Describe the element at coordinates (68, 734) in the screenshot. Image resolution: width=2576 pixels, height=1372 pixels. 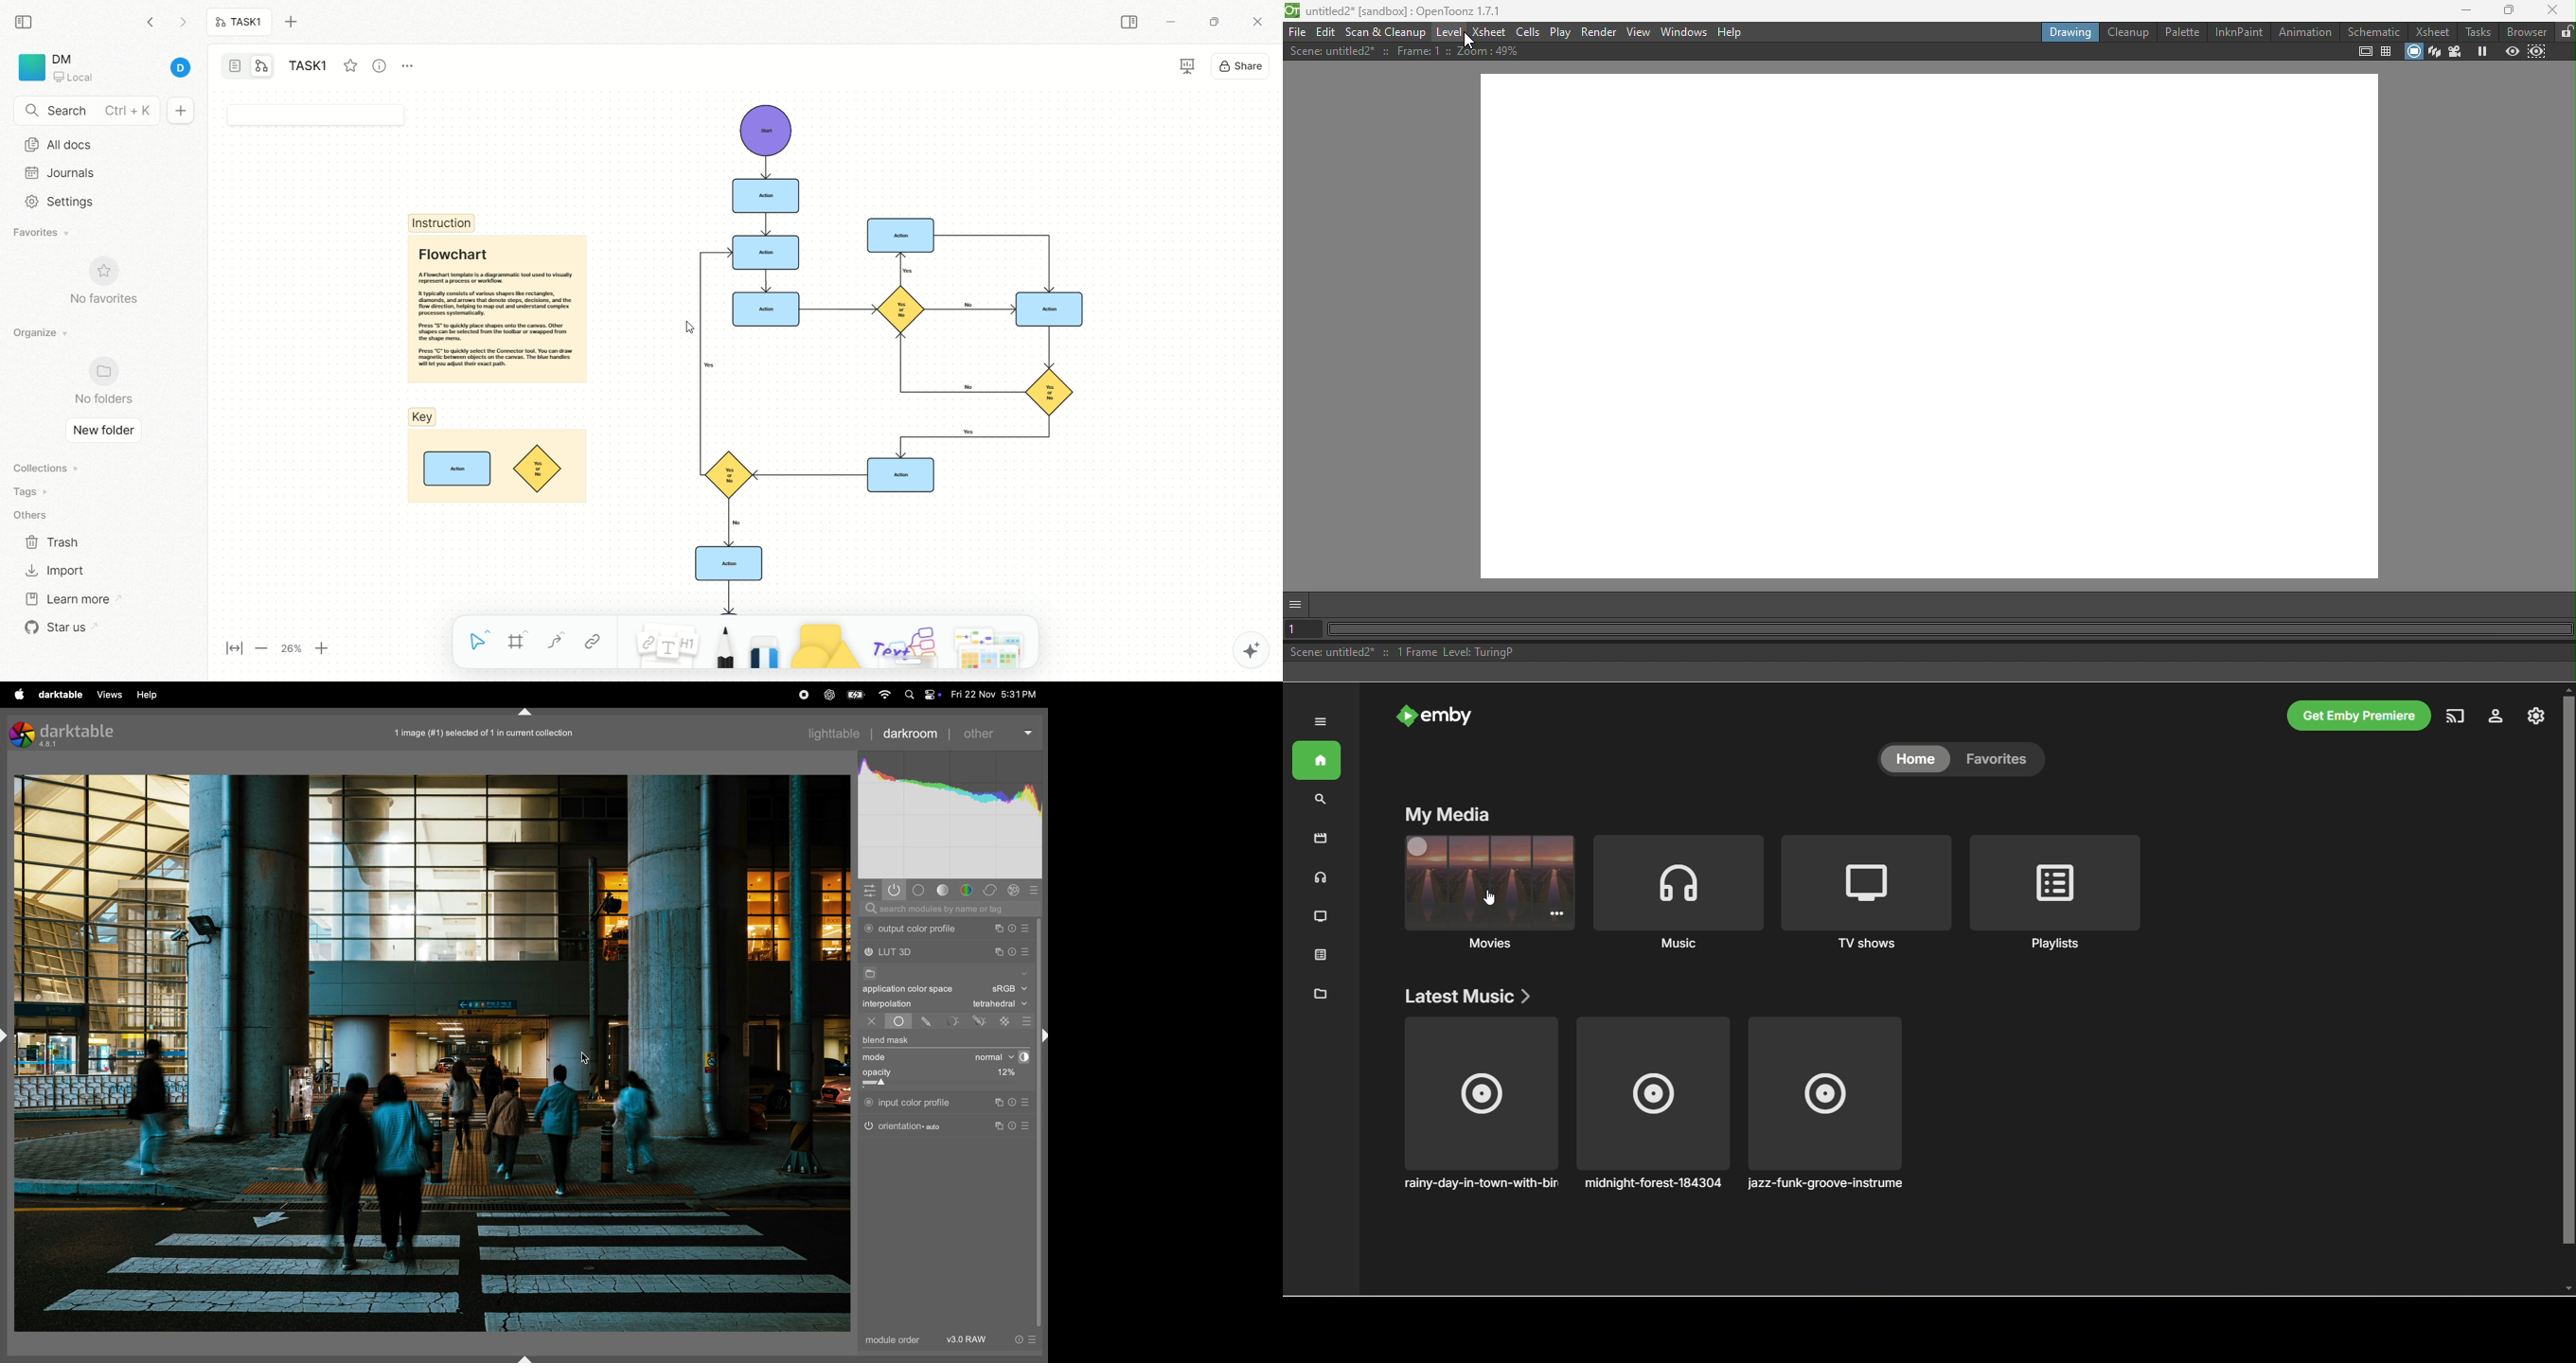
I see `darktable version` at that location.